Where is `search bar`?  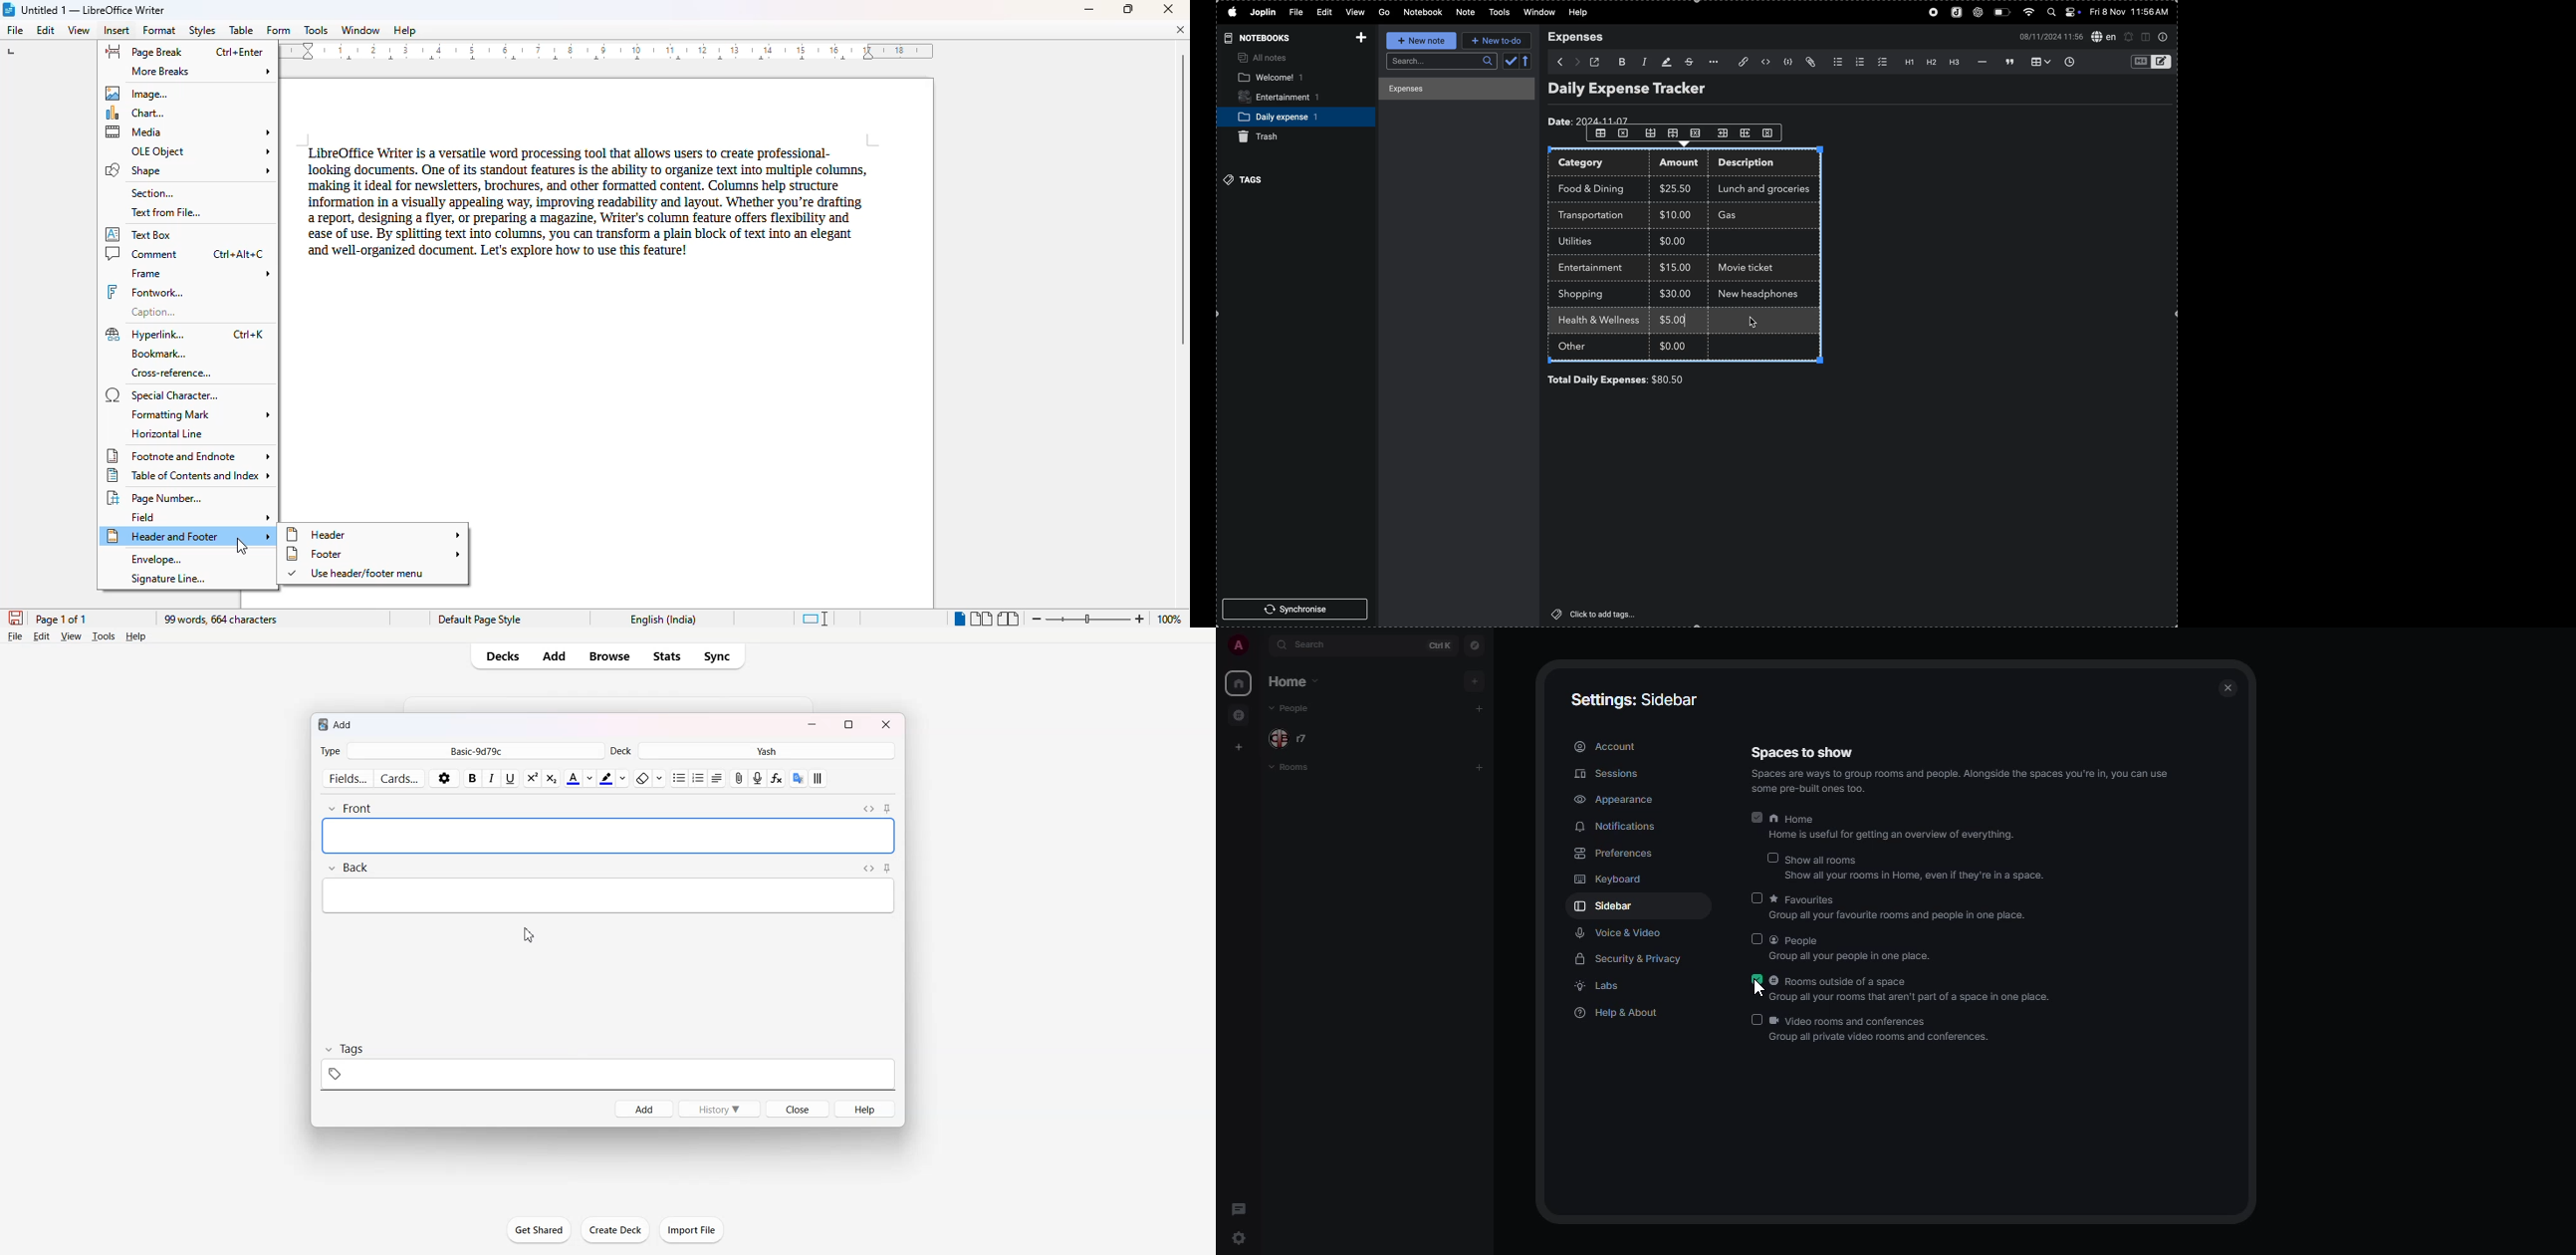 search bar is located at coordinates (1440, 61).